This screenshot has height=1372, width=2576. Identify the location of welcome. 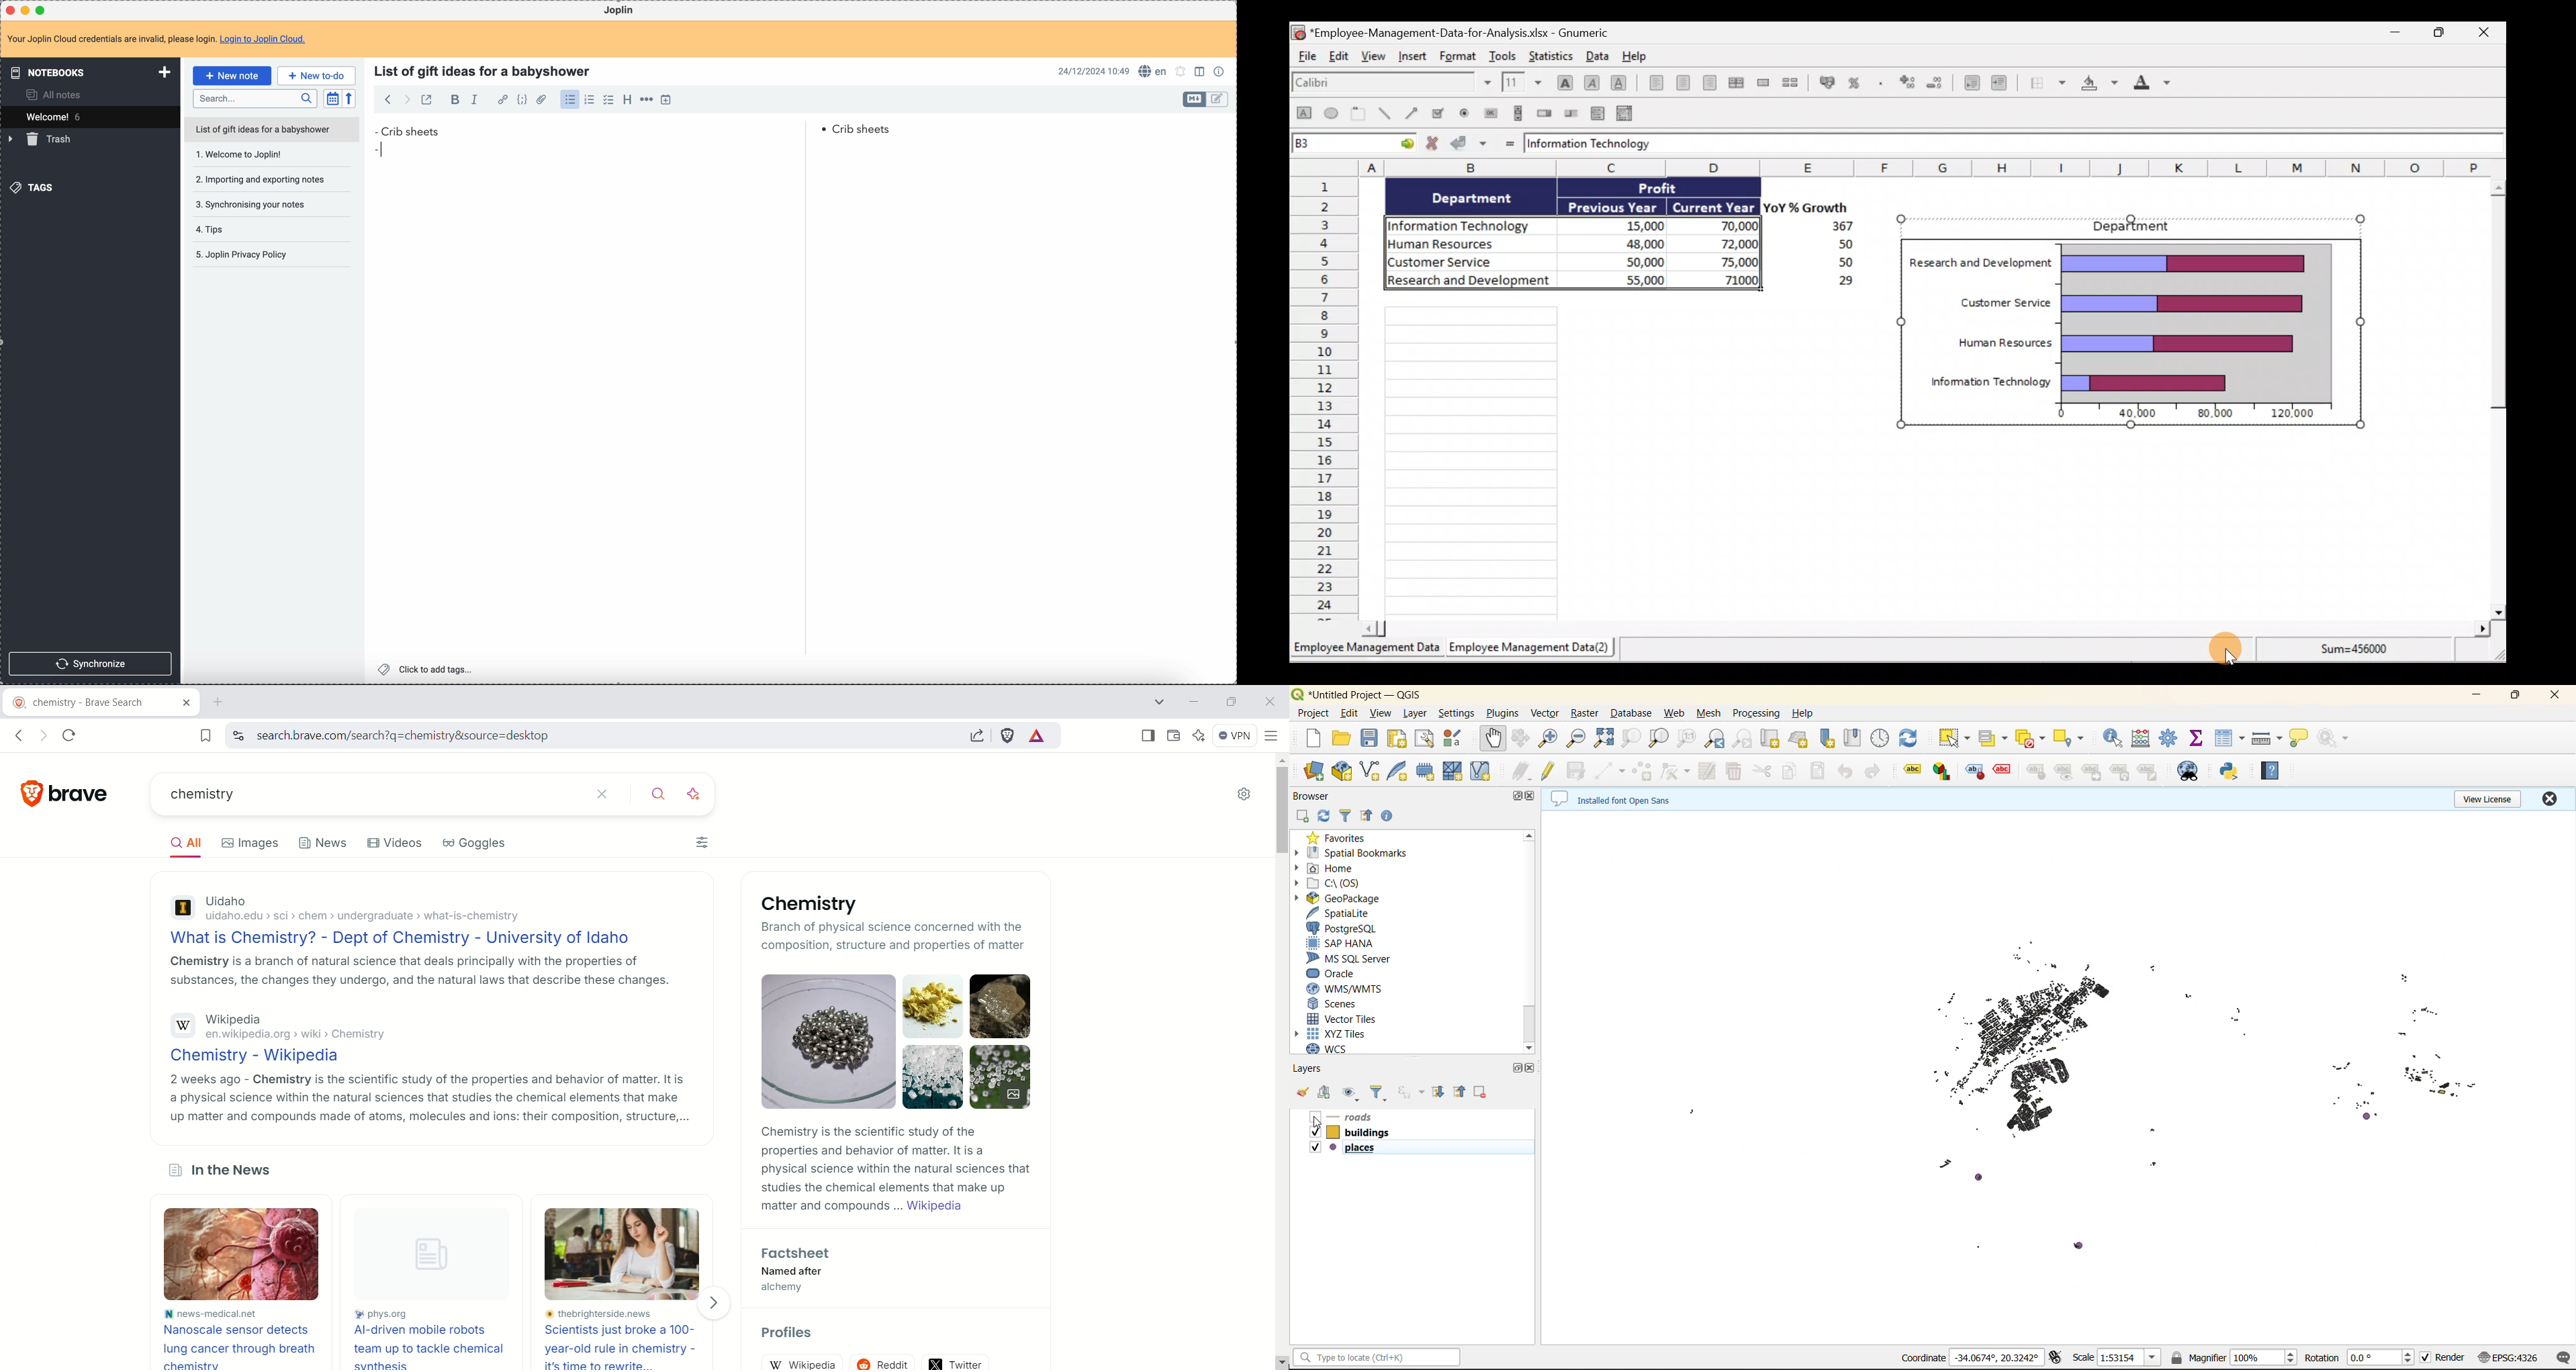
(90, 117).